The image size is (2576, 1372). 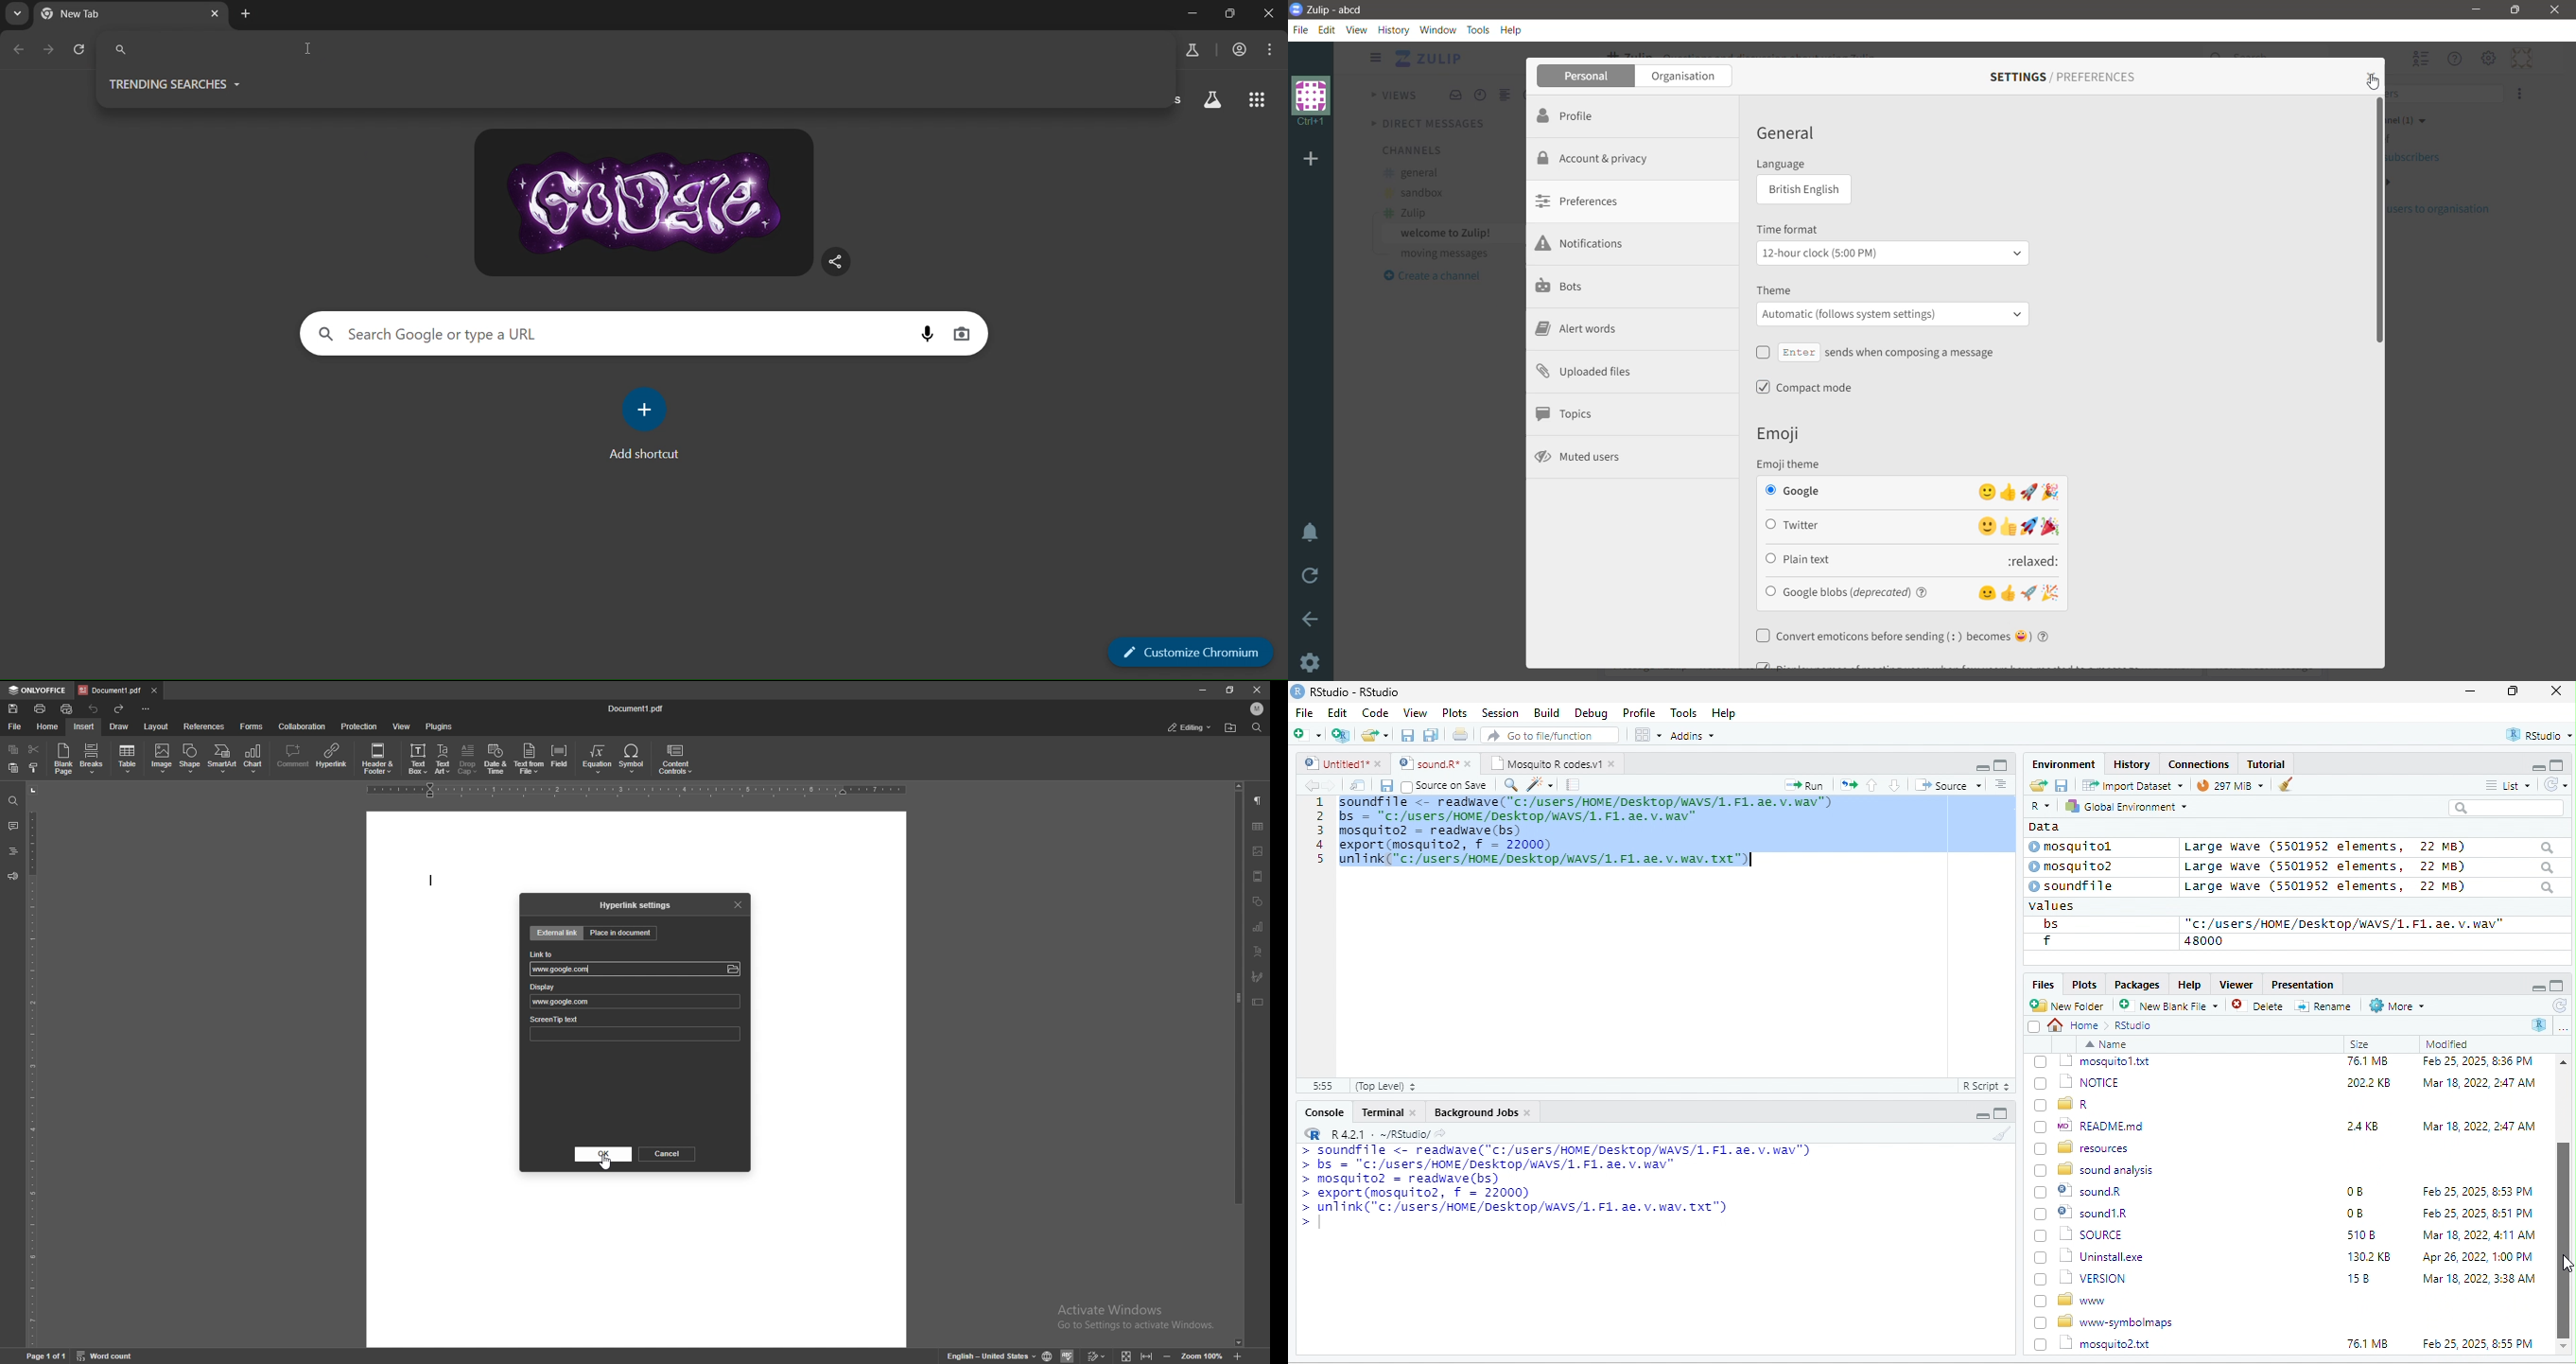 What do you see at coordinates (2480, 1089) in the screenshot?
I see `Feb 25, 2025, 12:45 PM` at bounding box center [2480, 1089].